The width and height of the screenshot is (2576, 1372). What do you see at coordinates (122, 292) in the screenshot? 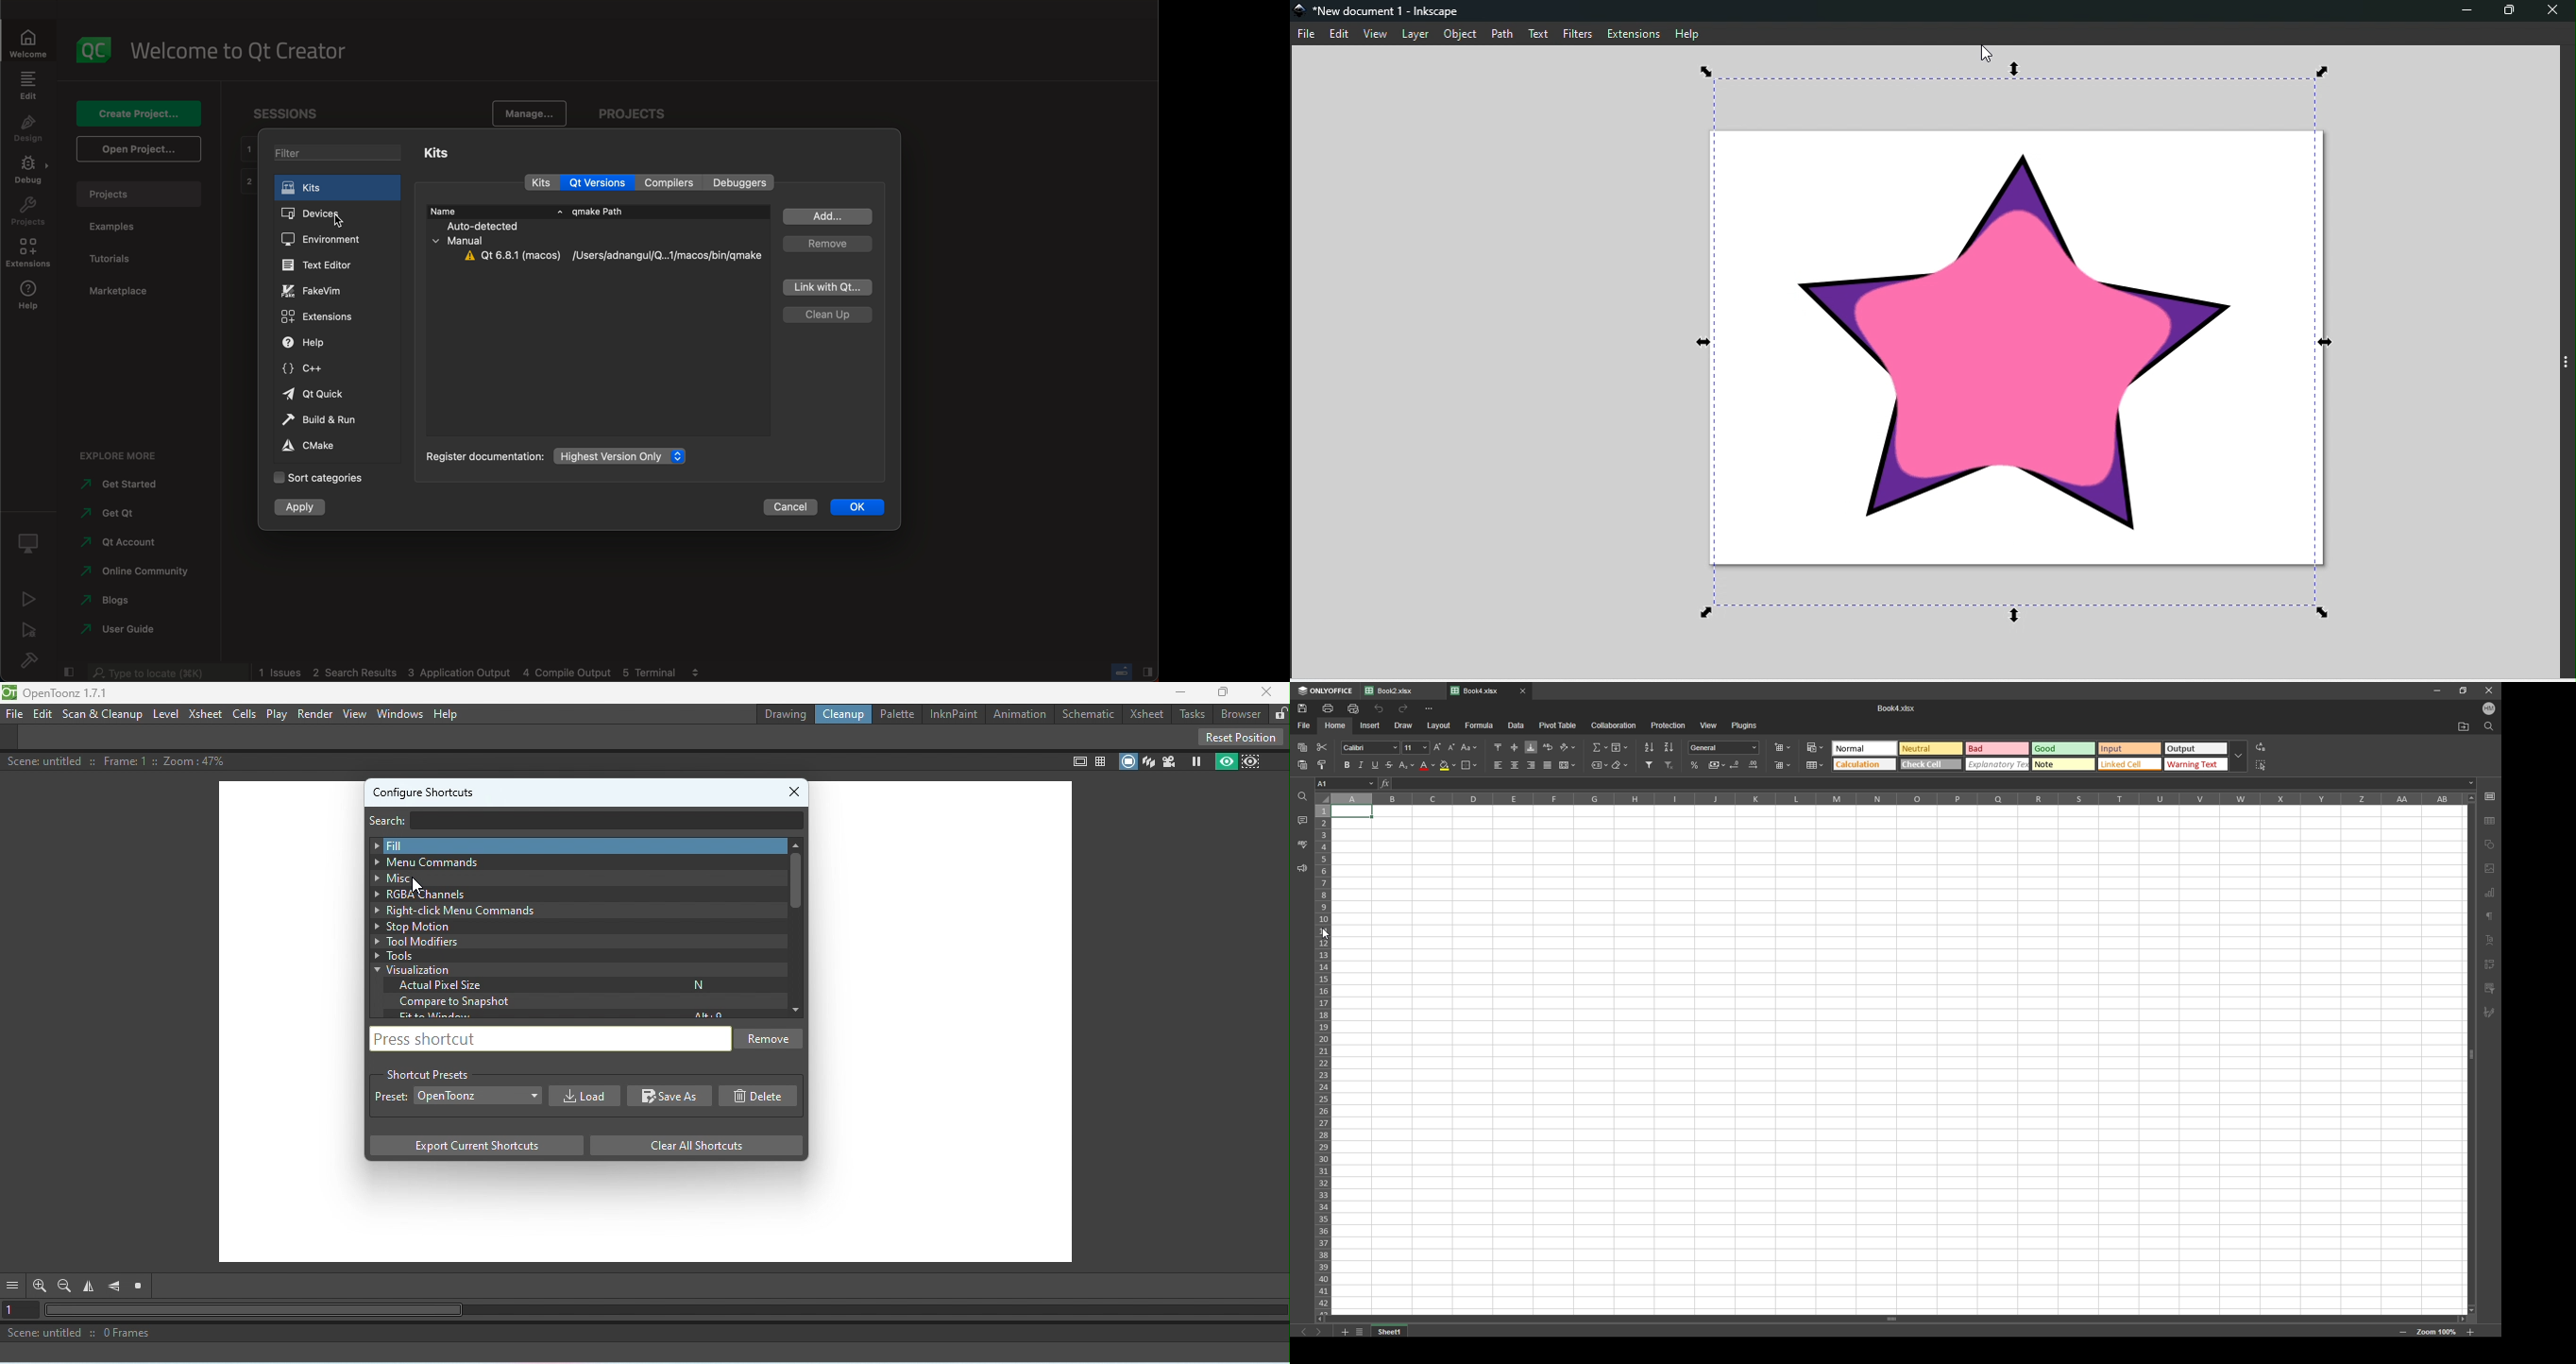
I see `marketplace` at bounding box center [122, 292].